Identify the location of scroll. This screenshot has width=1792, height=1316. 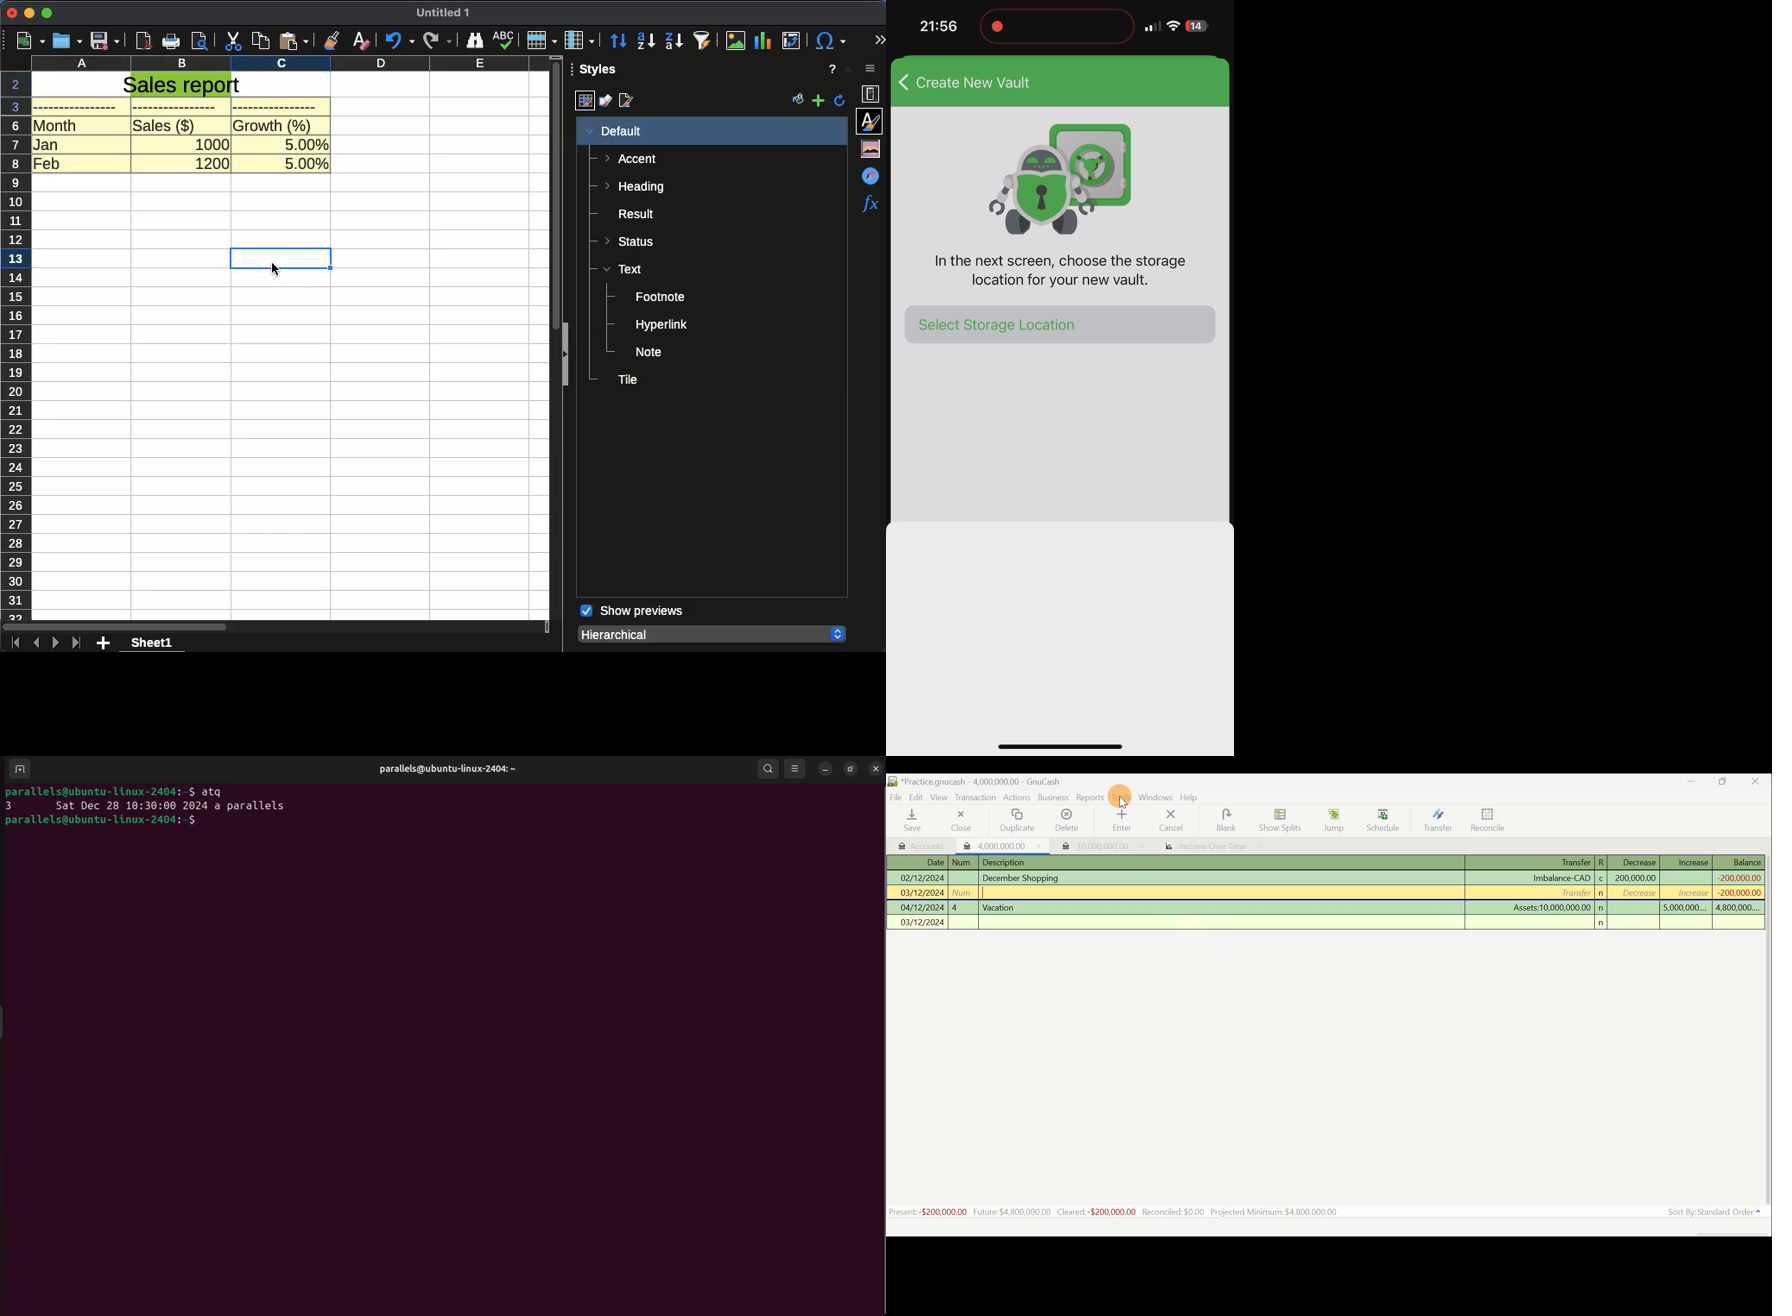
(556, 194).